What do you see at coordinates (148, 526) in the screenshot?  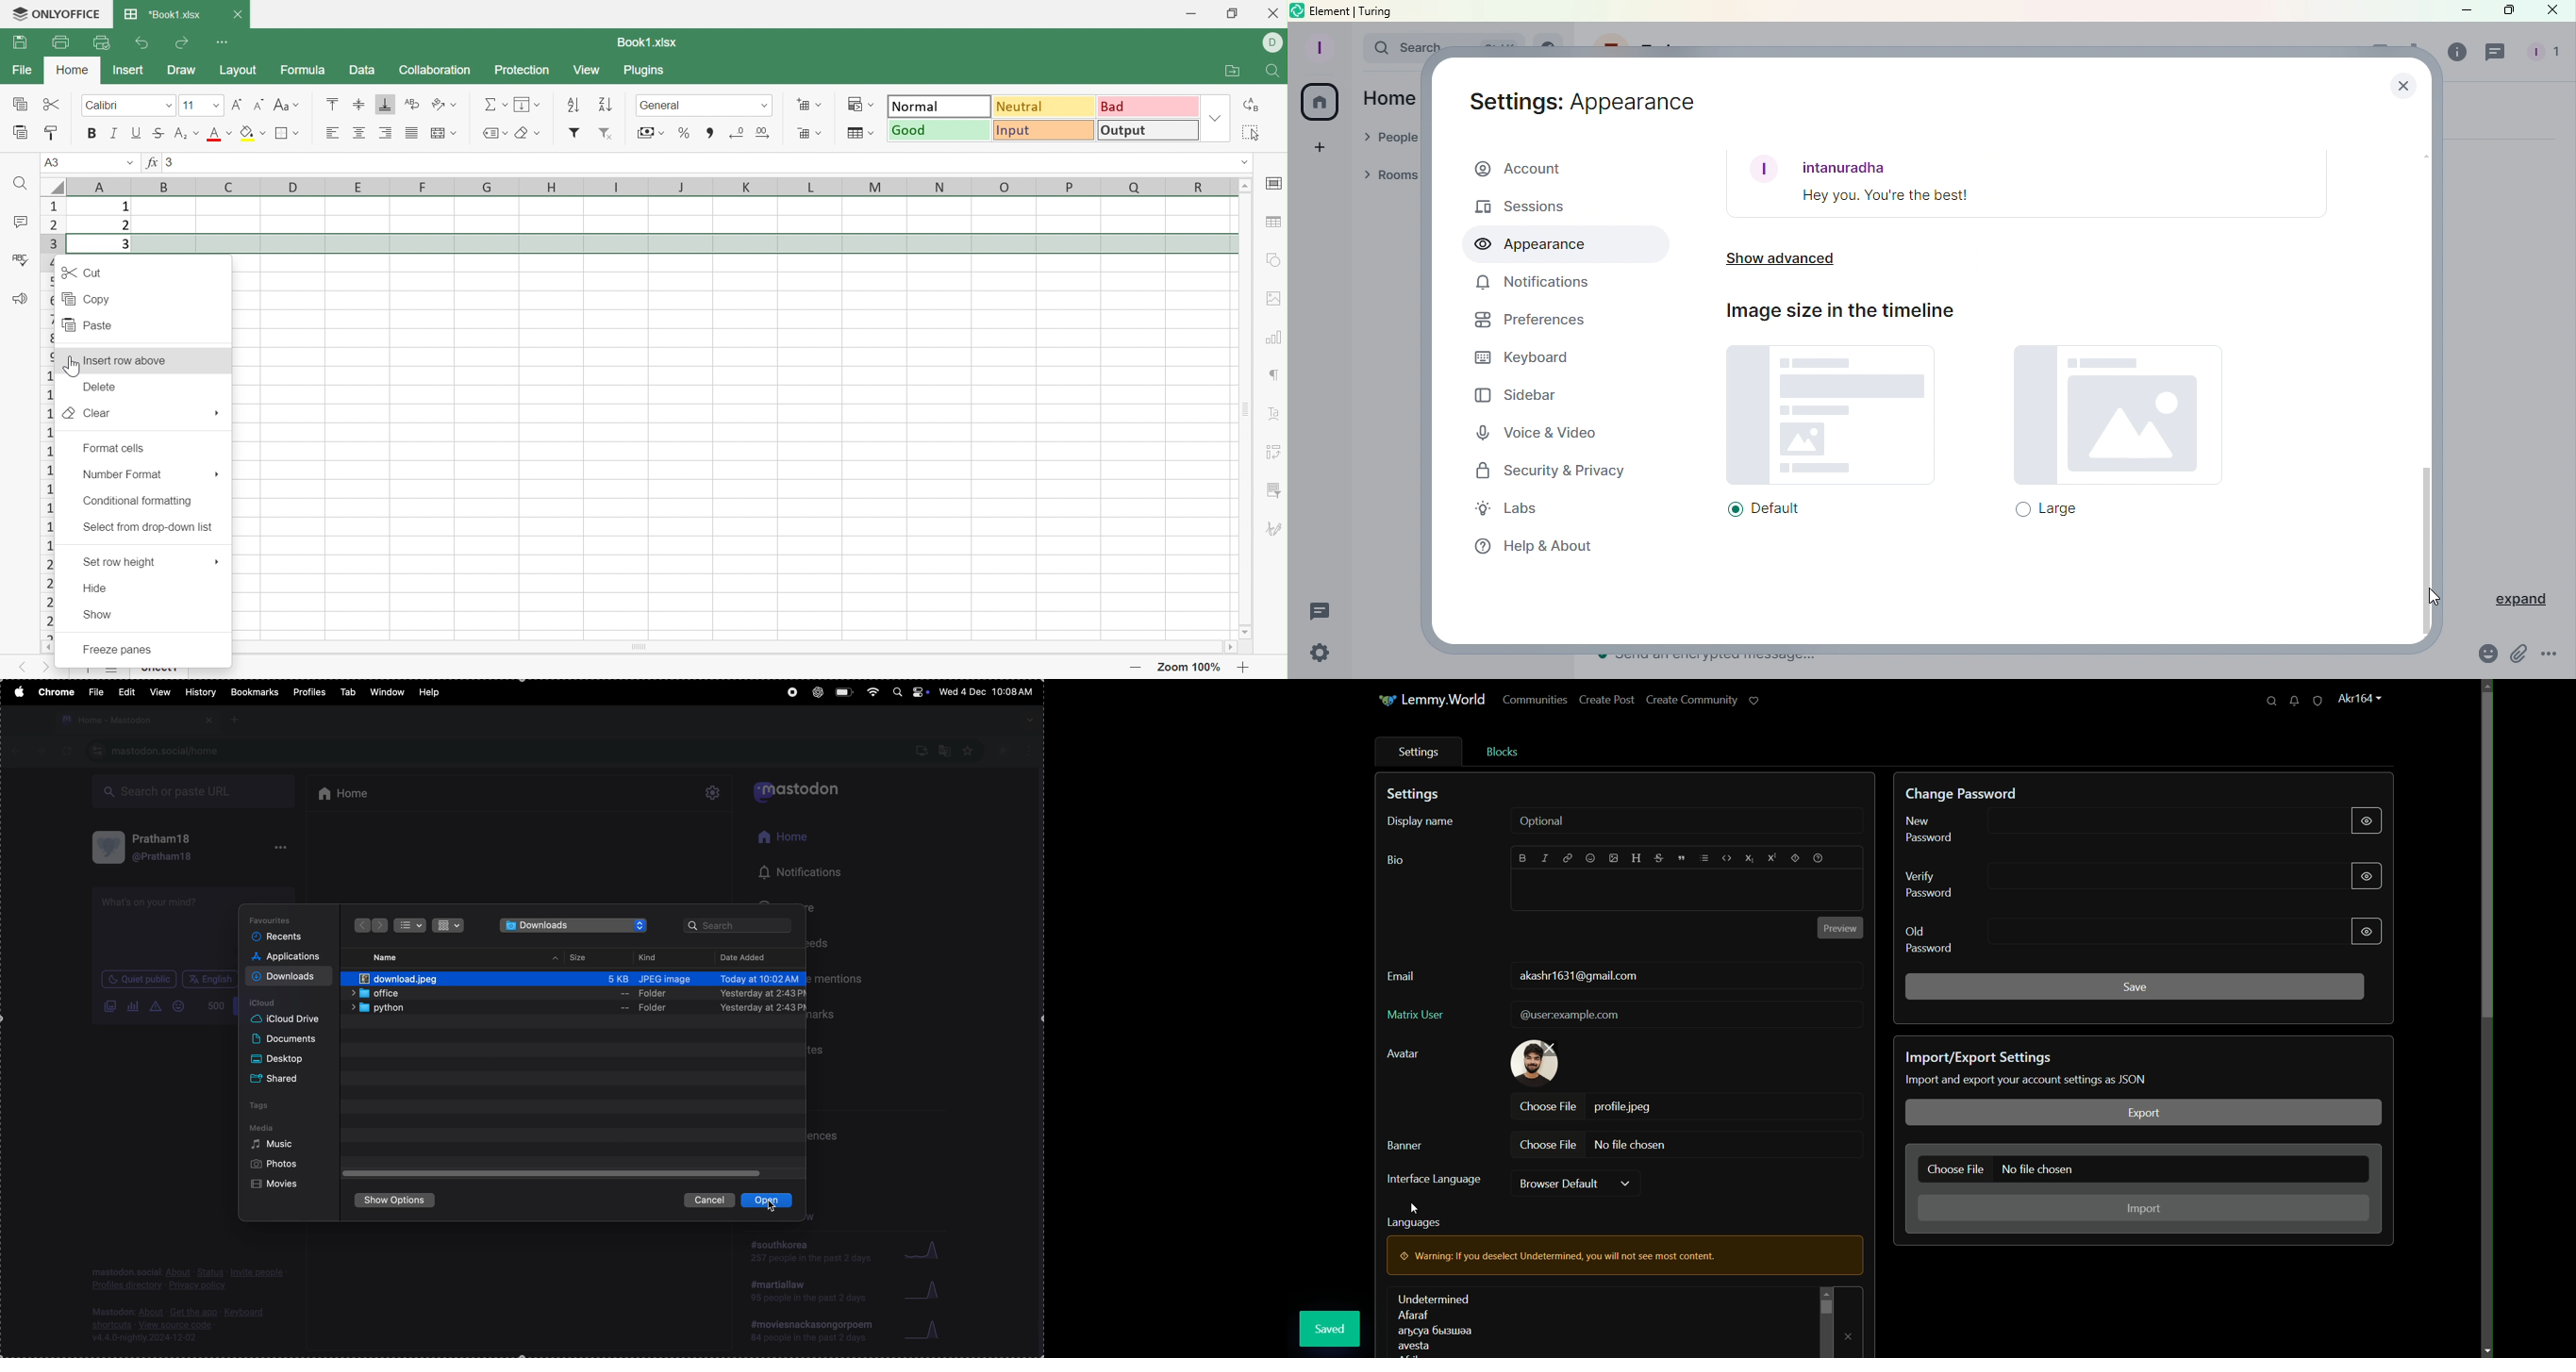 I see `Select from Drop Down list` at bounding box center [148, 526].